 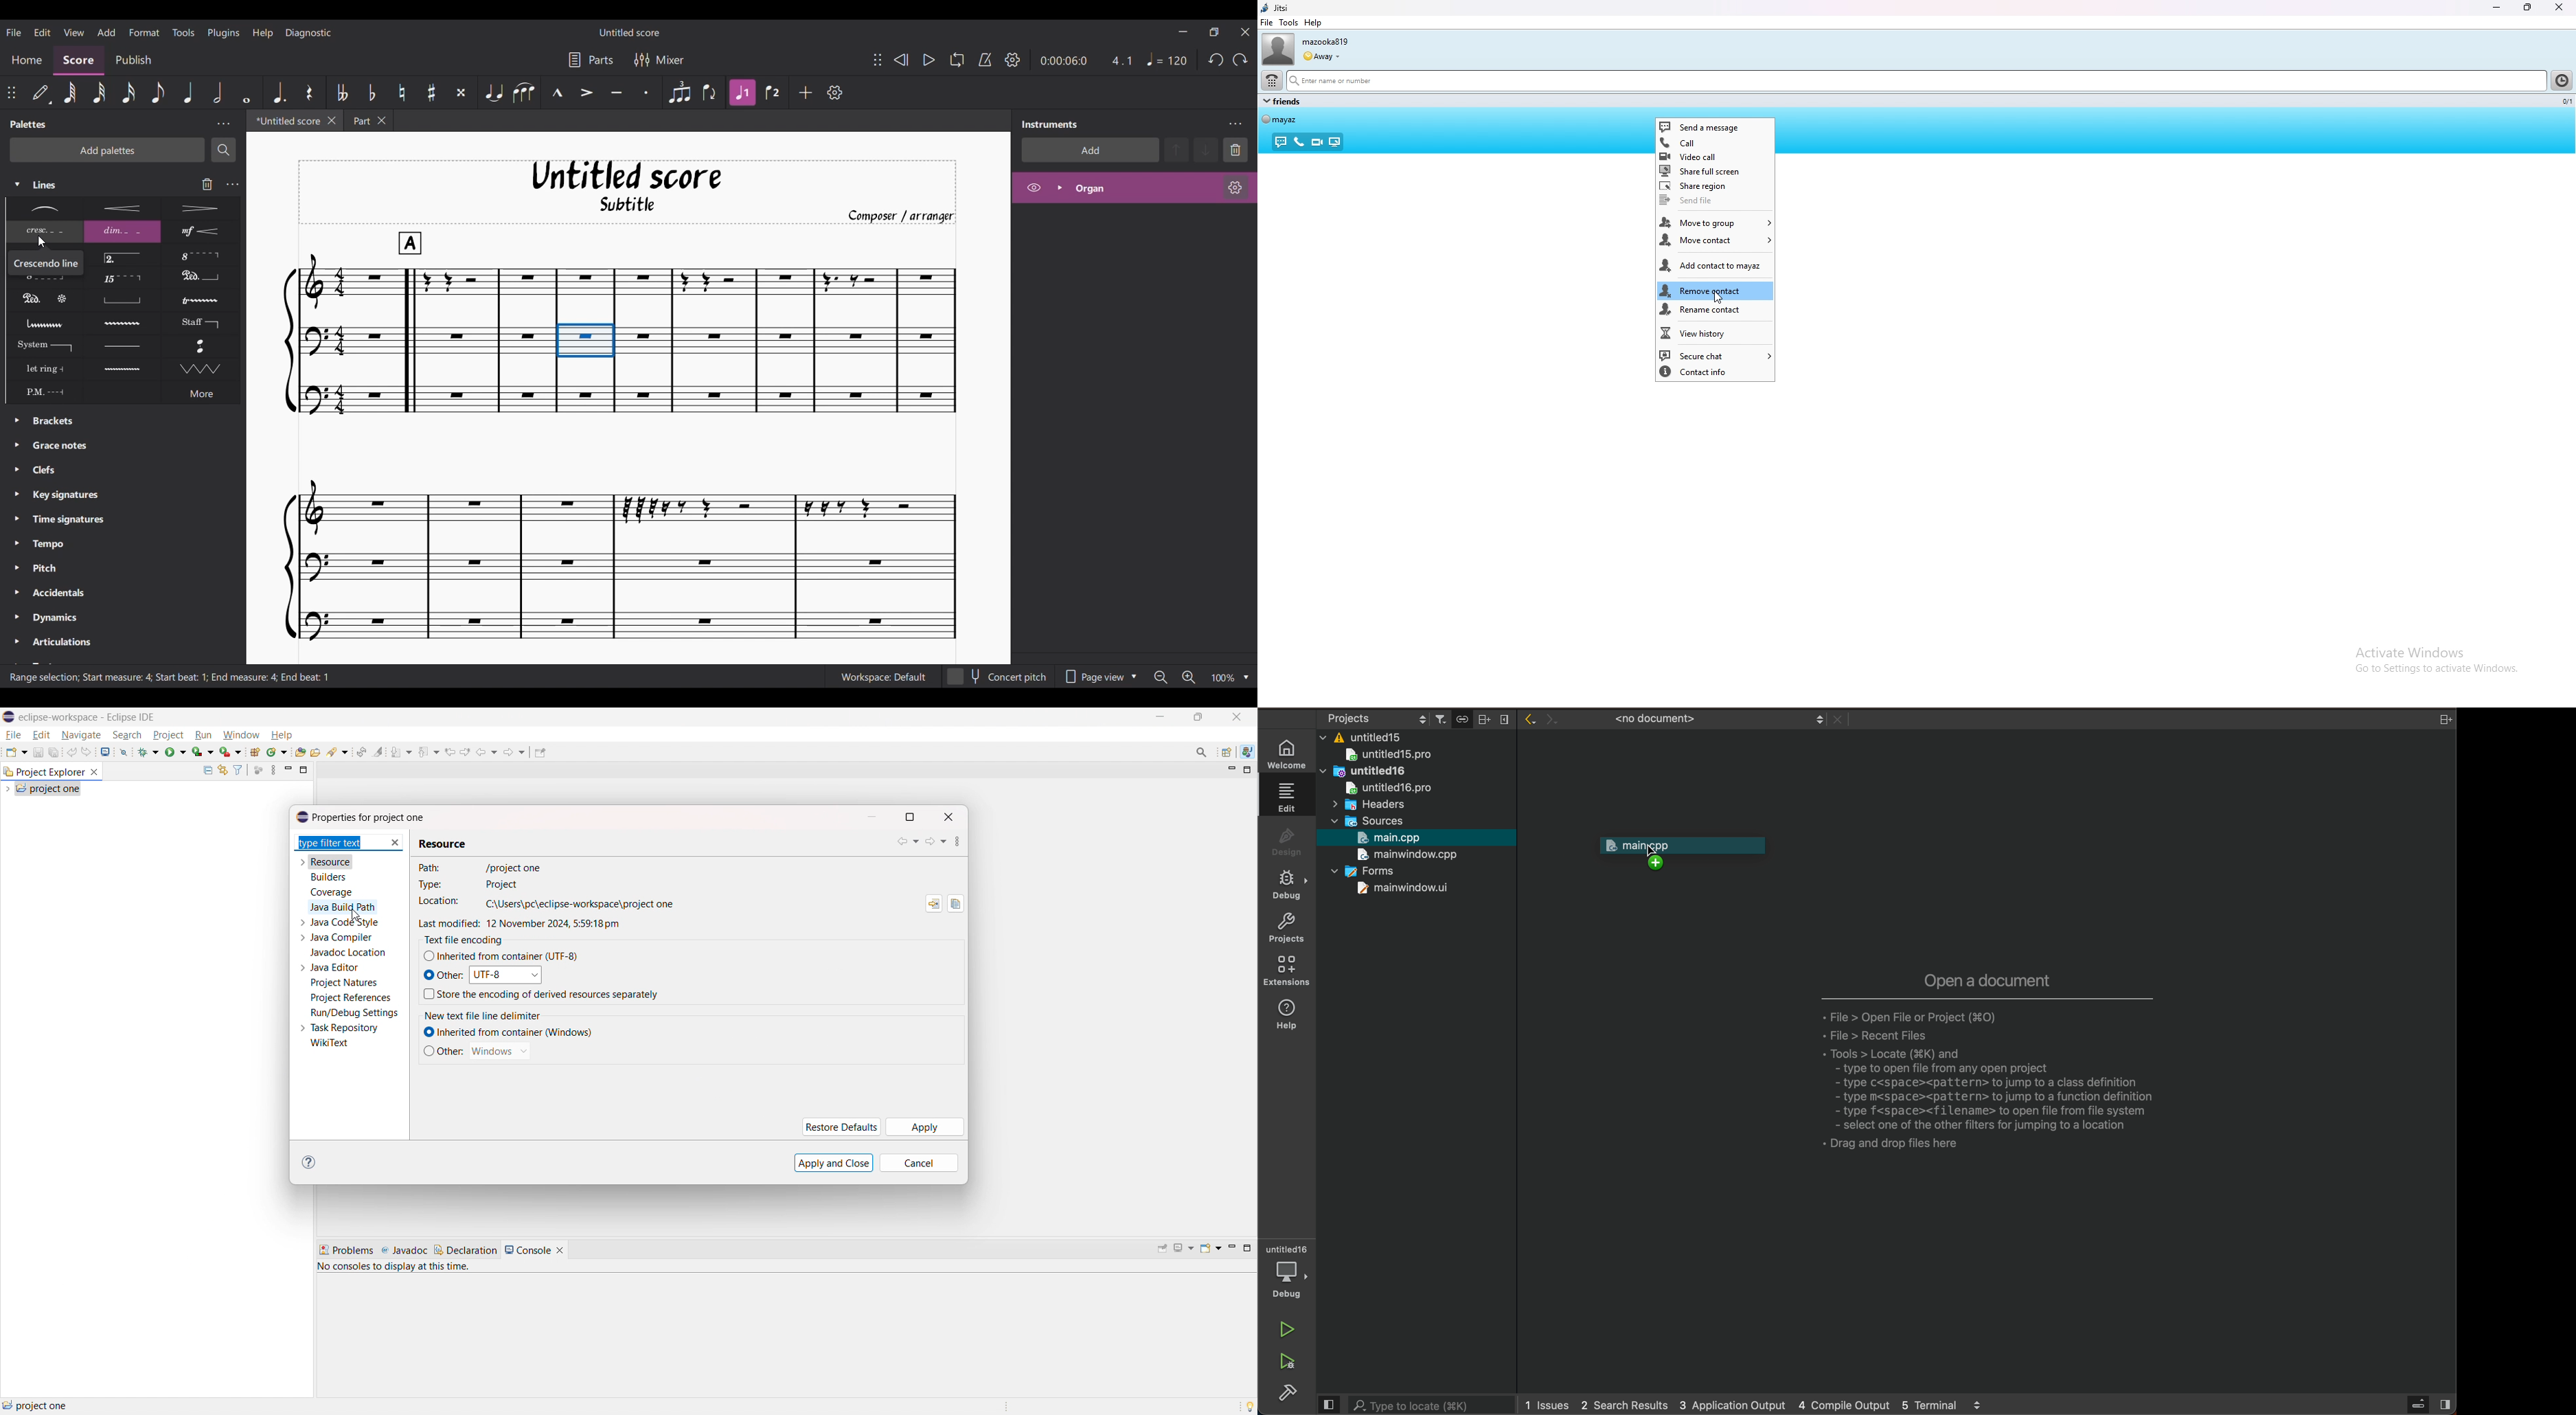 What do you see at coordinates (338, 752) in the screenshot?
I see `search` at bounding box center [338, 752].